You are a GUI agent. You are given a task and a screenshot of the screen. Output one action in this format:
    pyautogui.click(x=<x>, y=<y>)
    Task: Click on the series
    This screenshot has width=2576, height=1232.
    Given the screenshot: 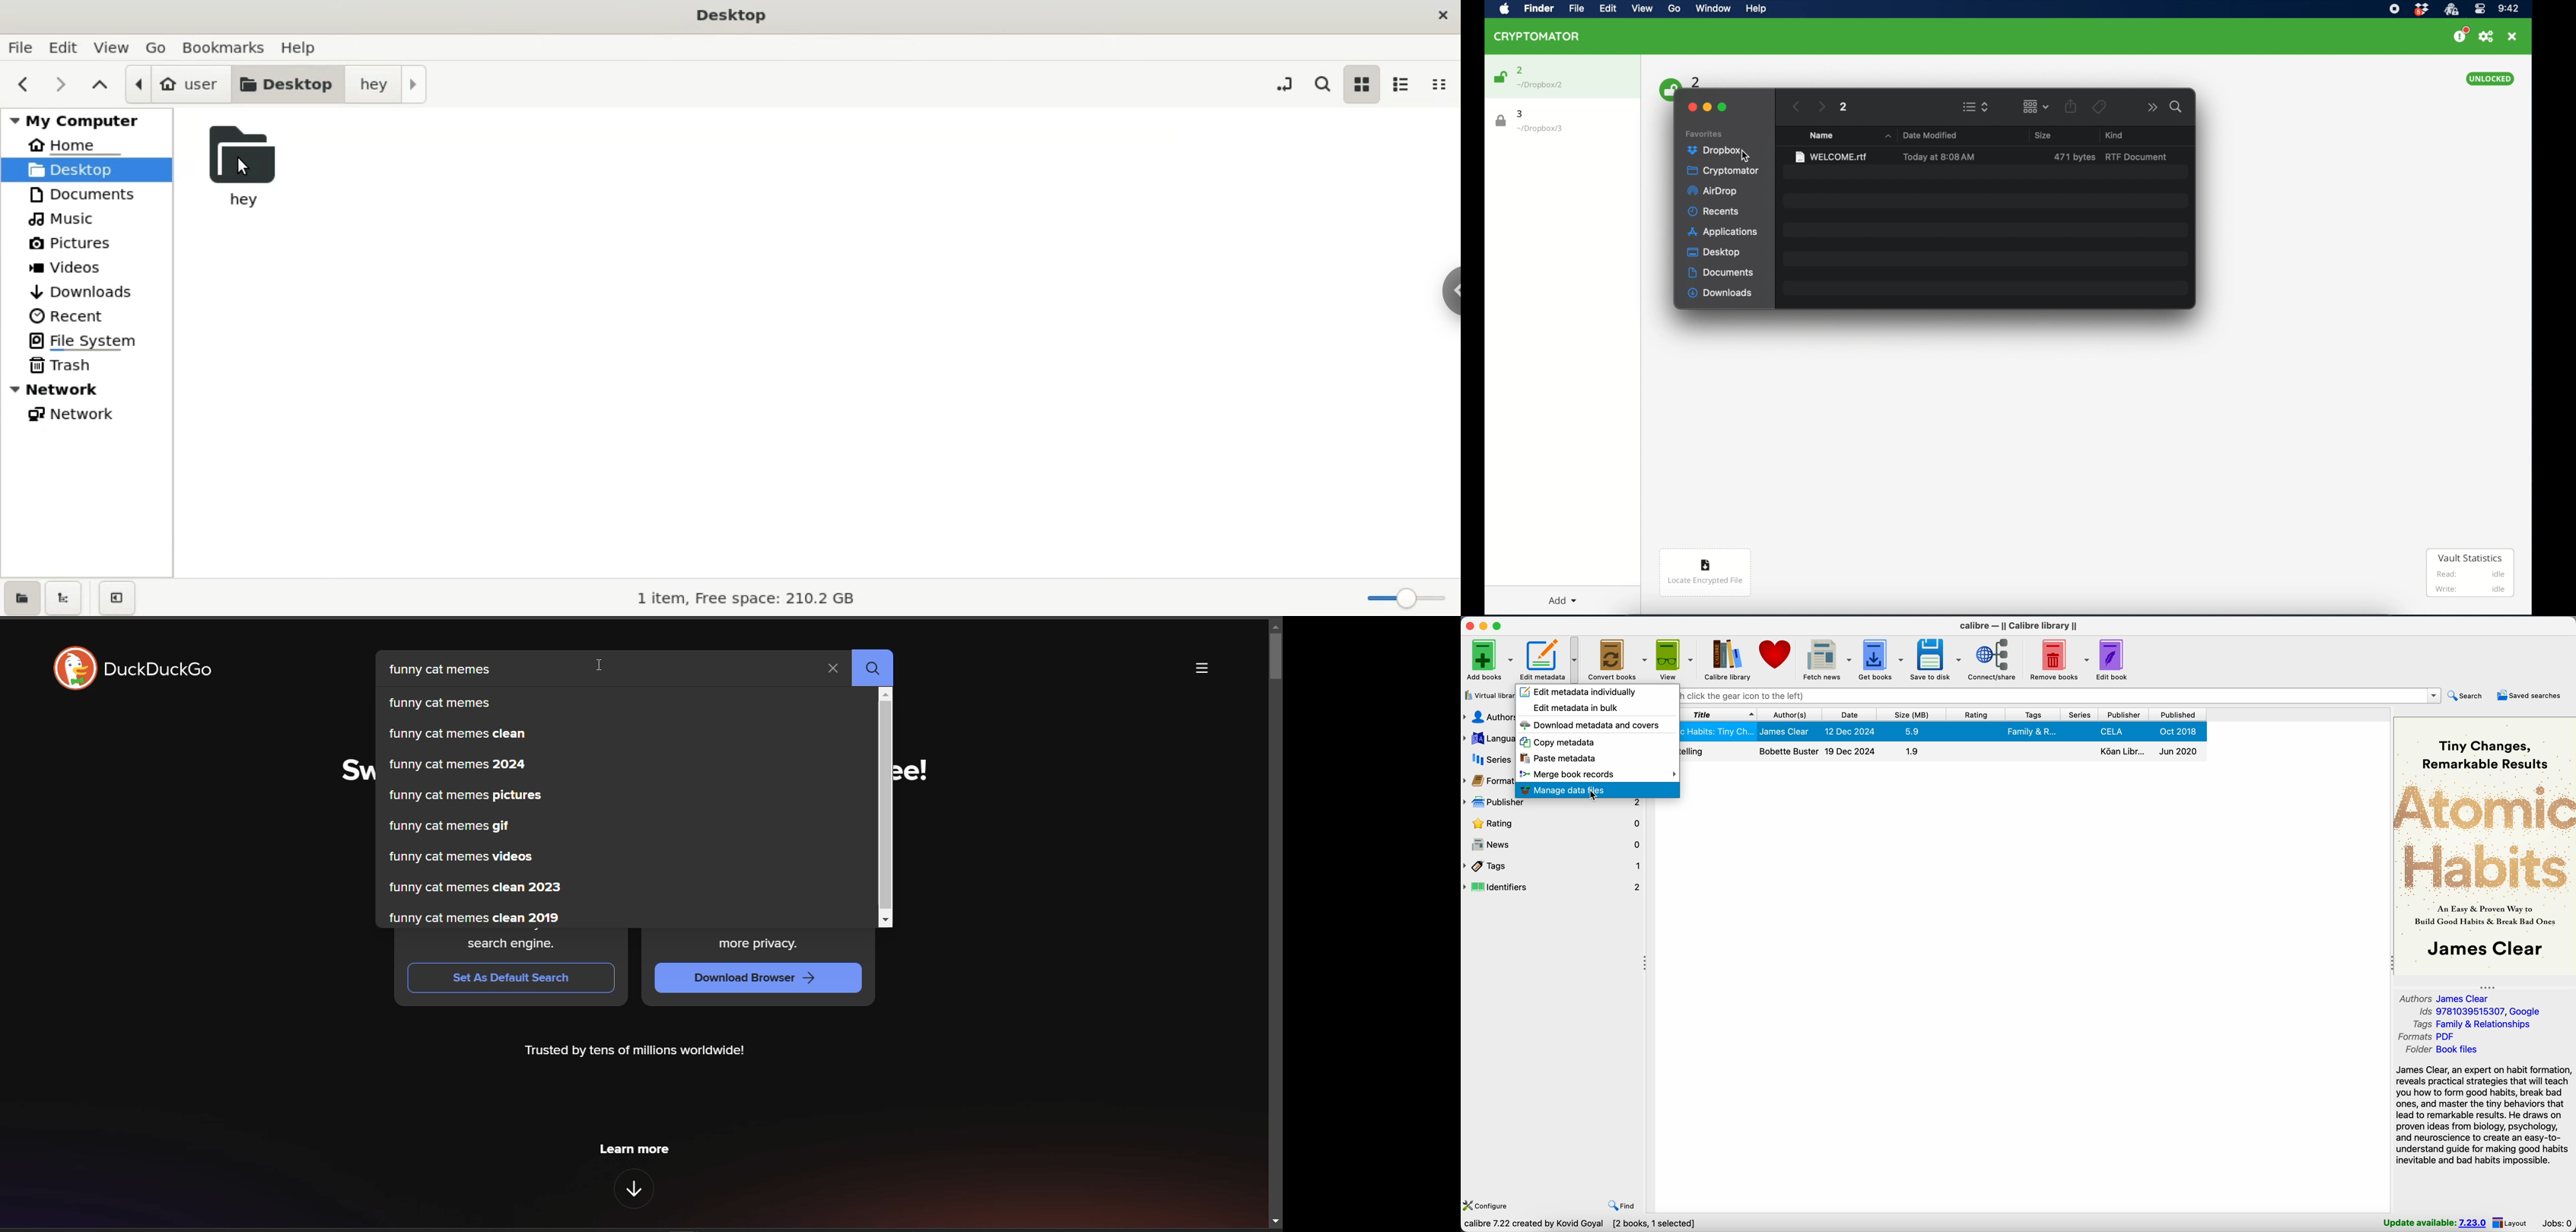 What is the action you would take?
    pyautogui.click(x=1487, y=759)
    